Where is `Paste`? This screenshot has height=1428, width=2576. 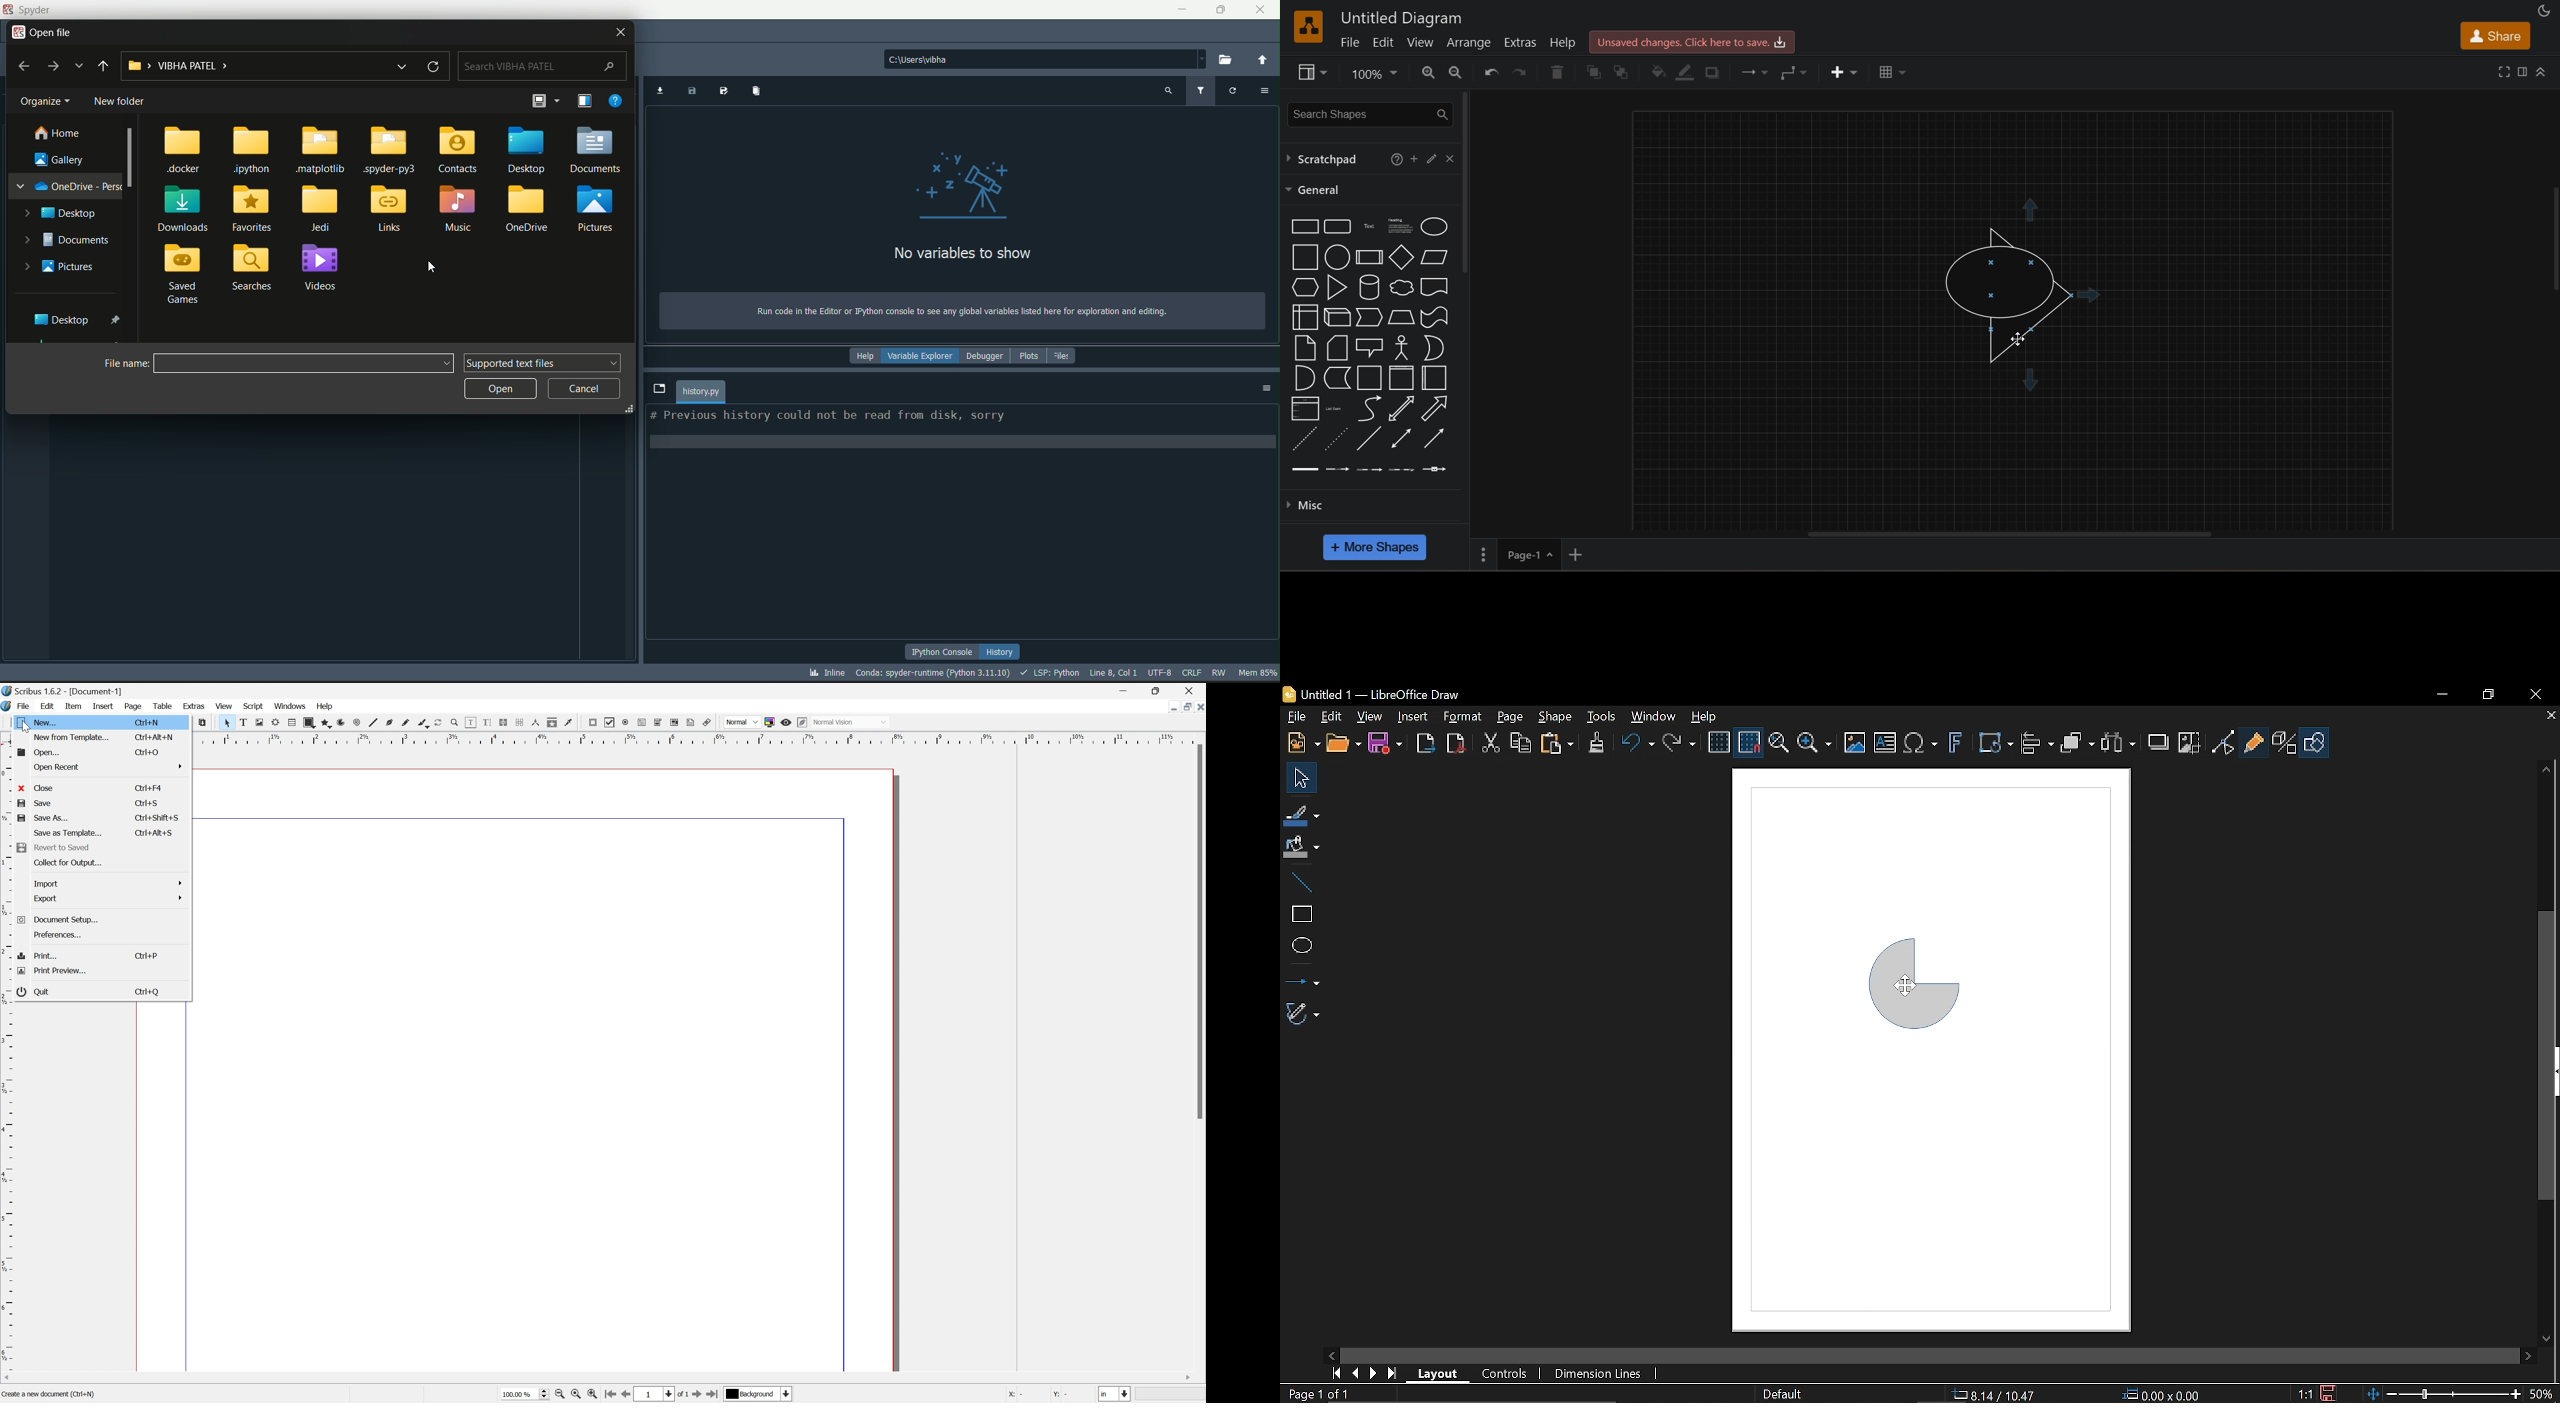 Paste is located at coordinates (1557, 745).